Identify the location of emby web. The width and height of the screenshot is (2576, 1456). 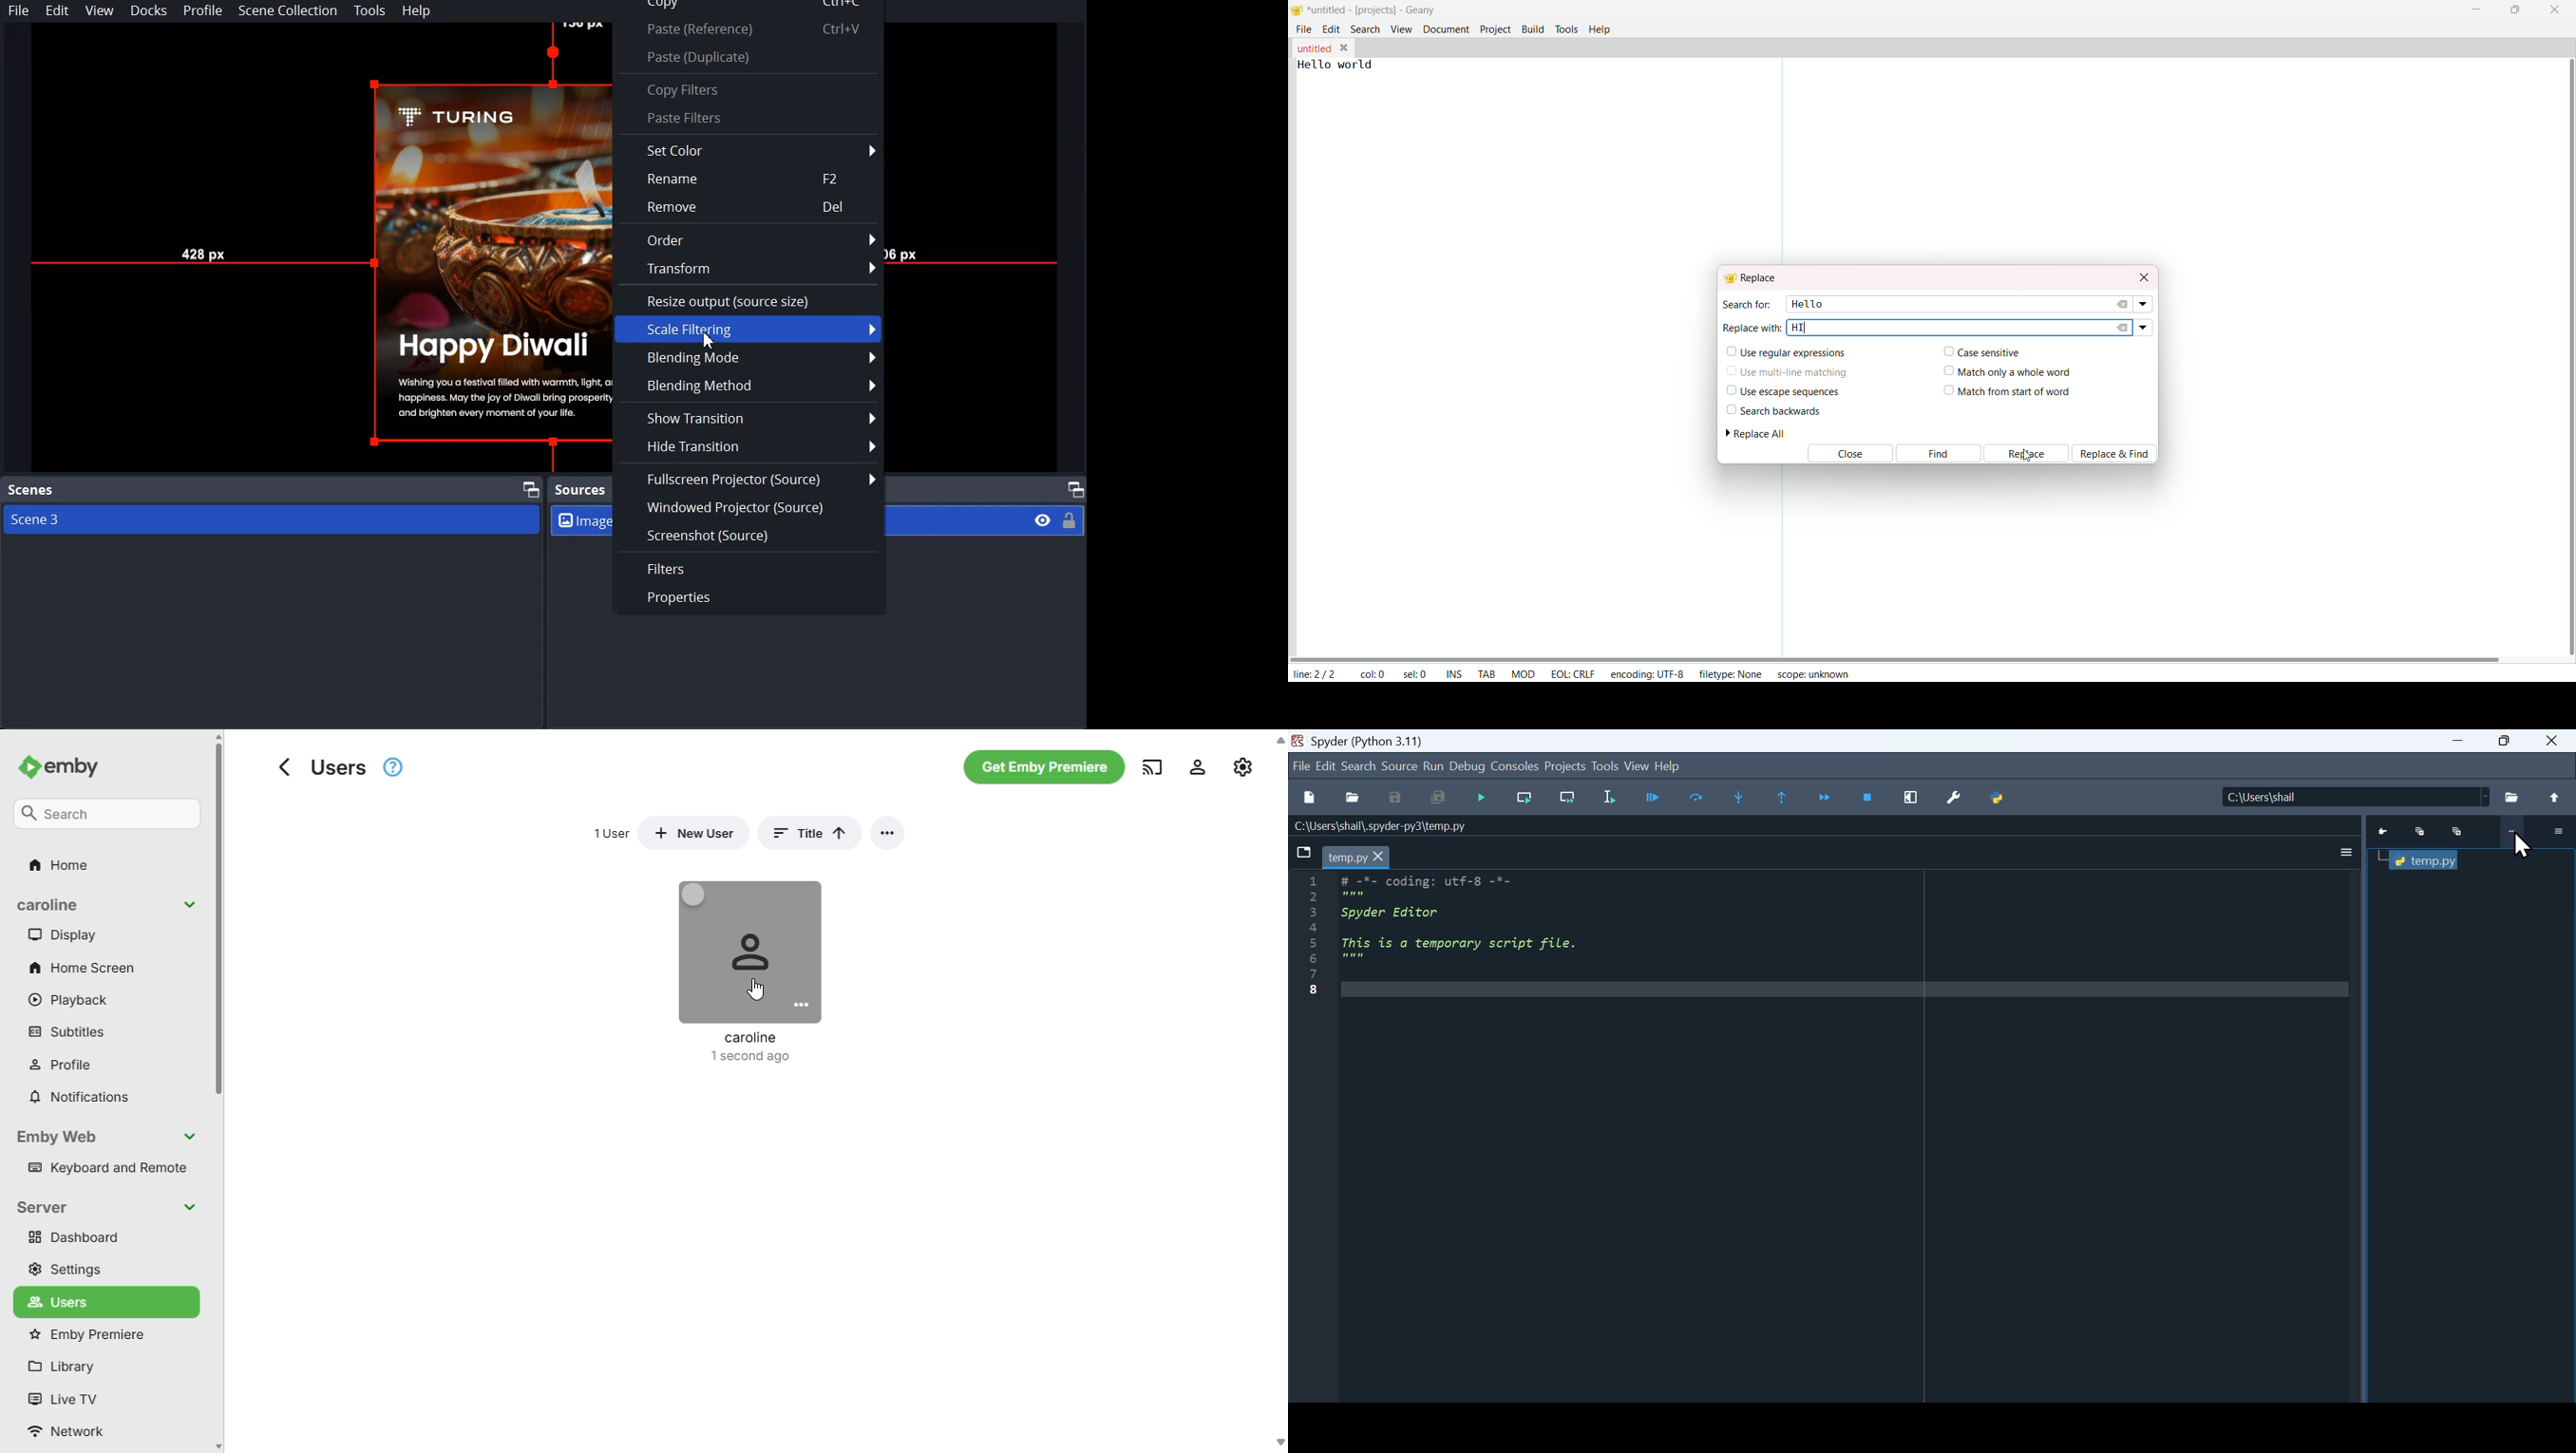
(110, 1138).